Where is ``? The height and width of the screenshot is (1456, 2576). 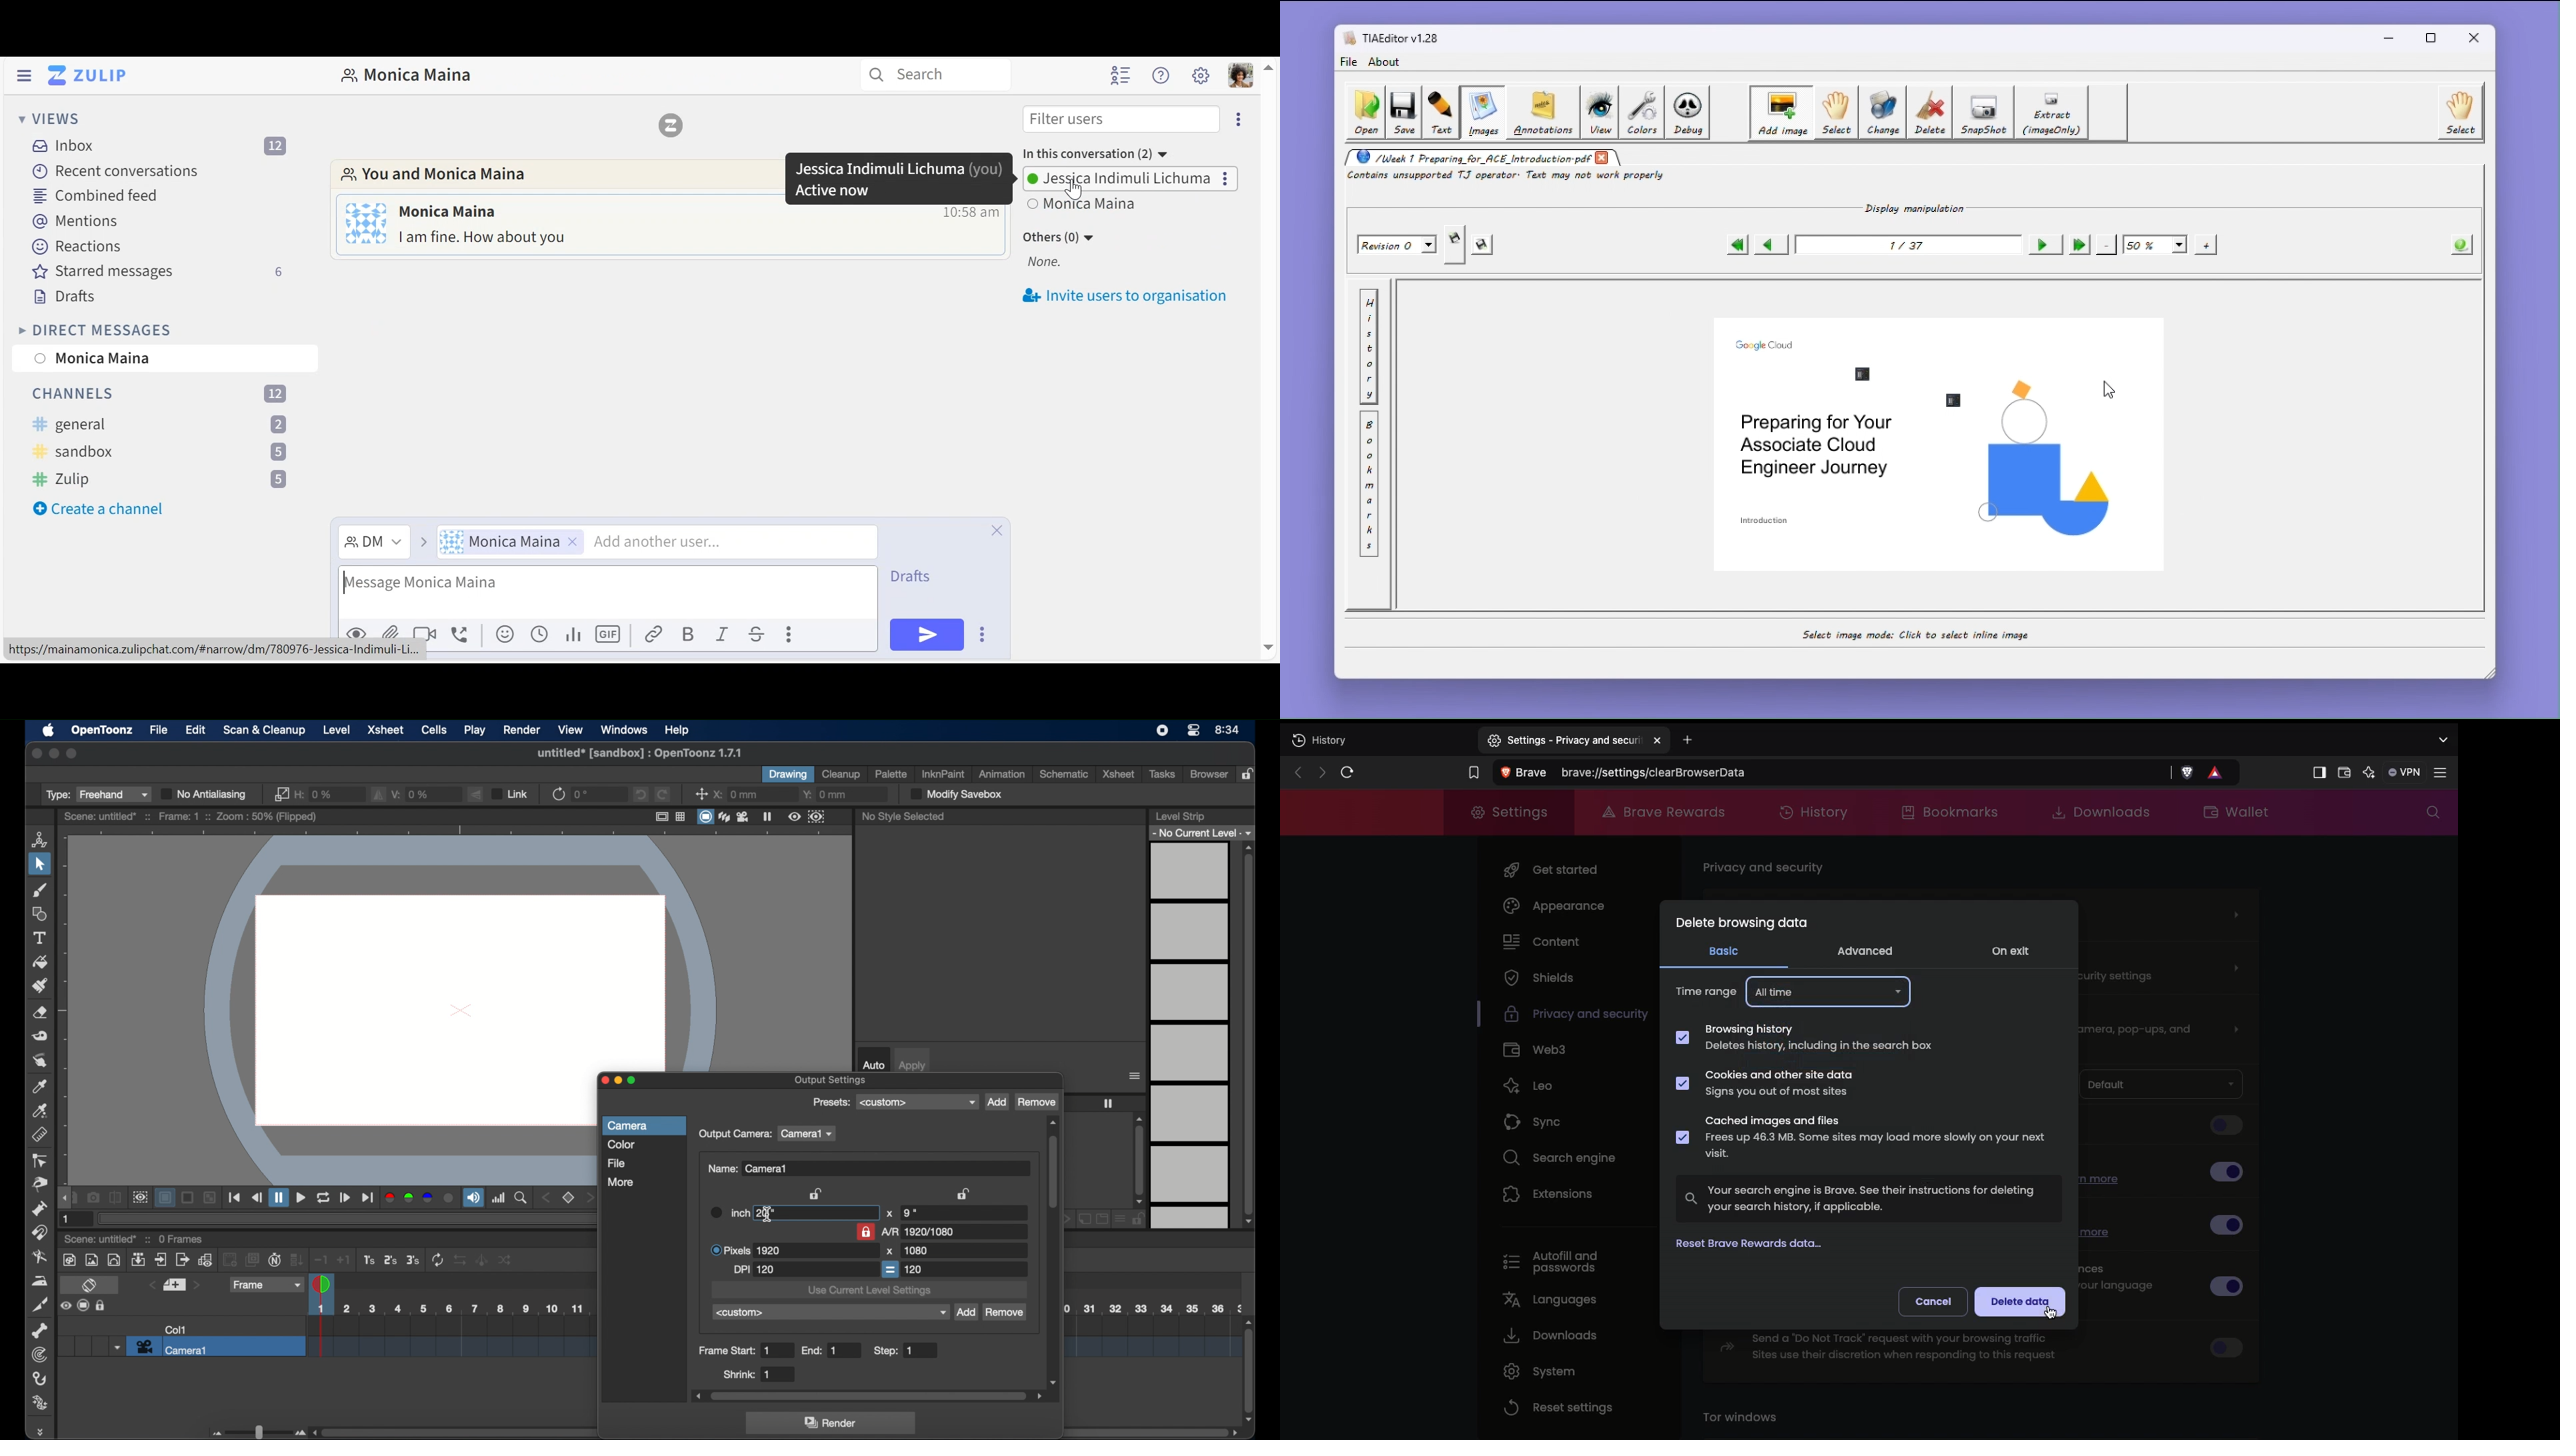
 is located at coordinates (1133, 181).